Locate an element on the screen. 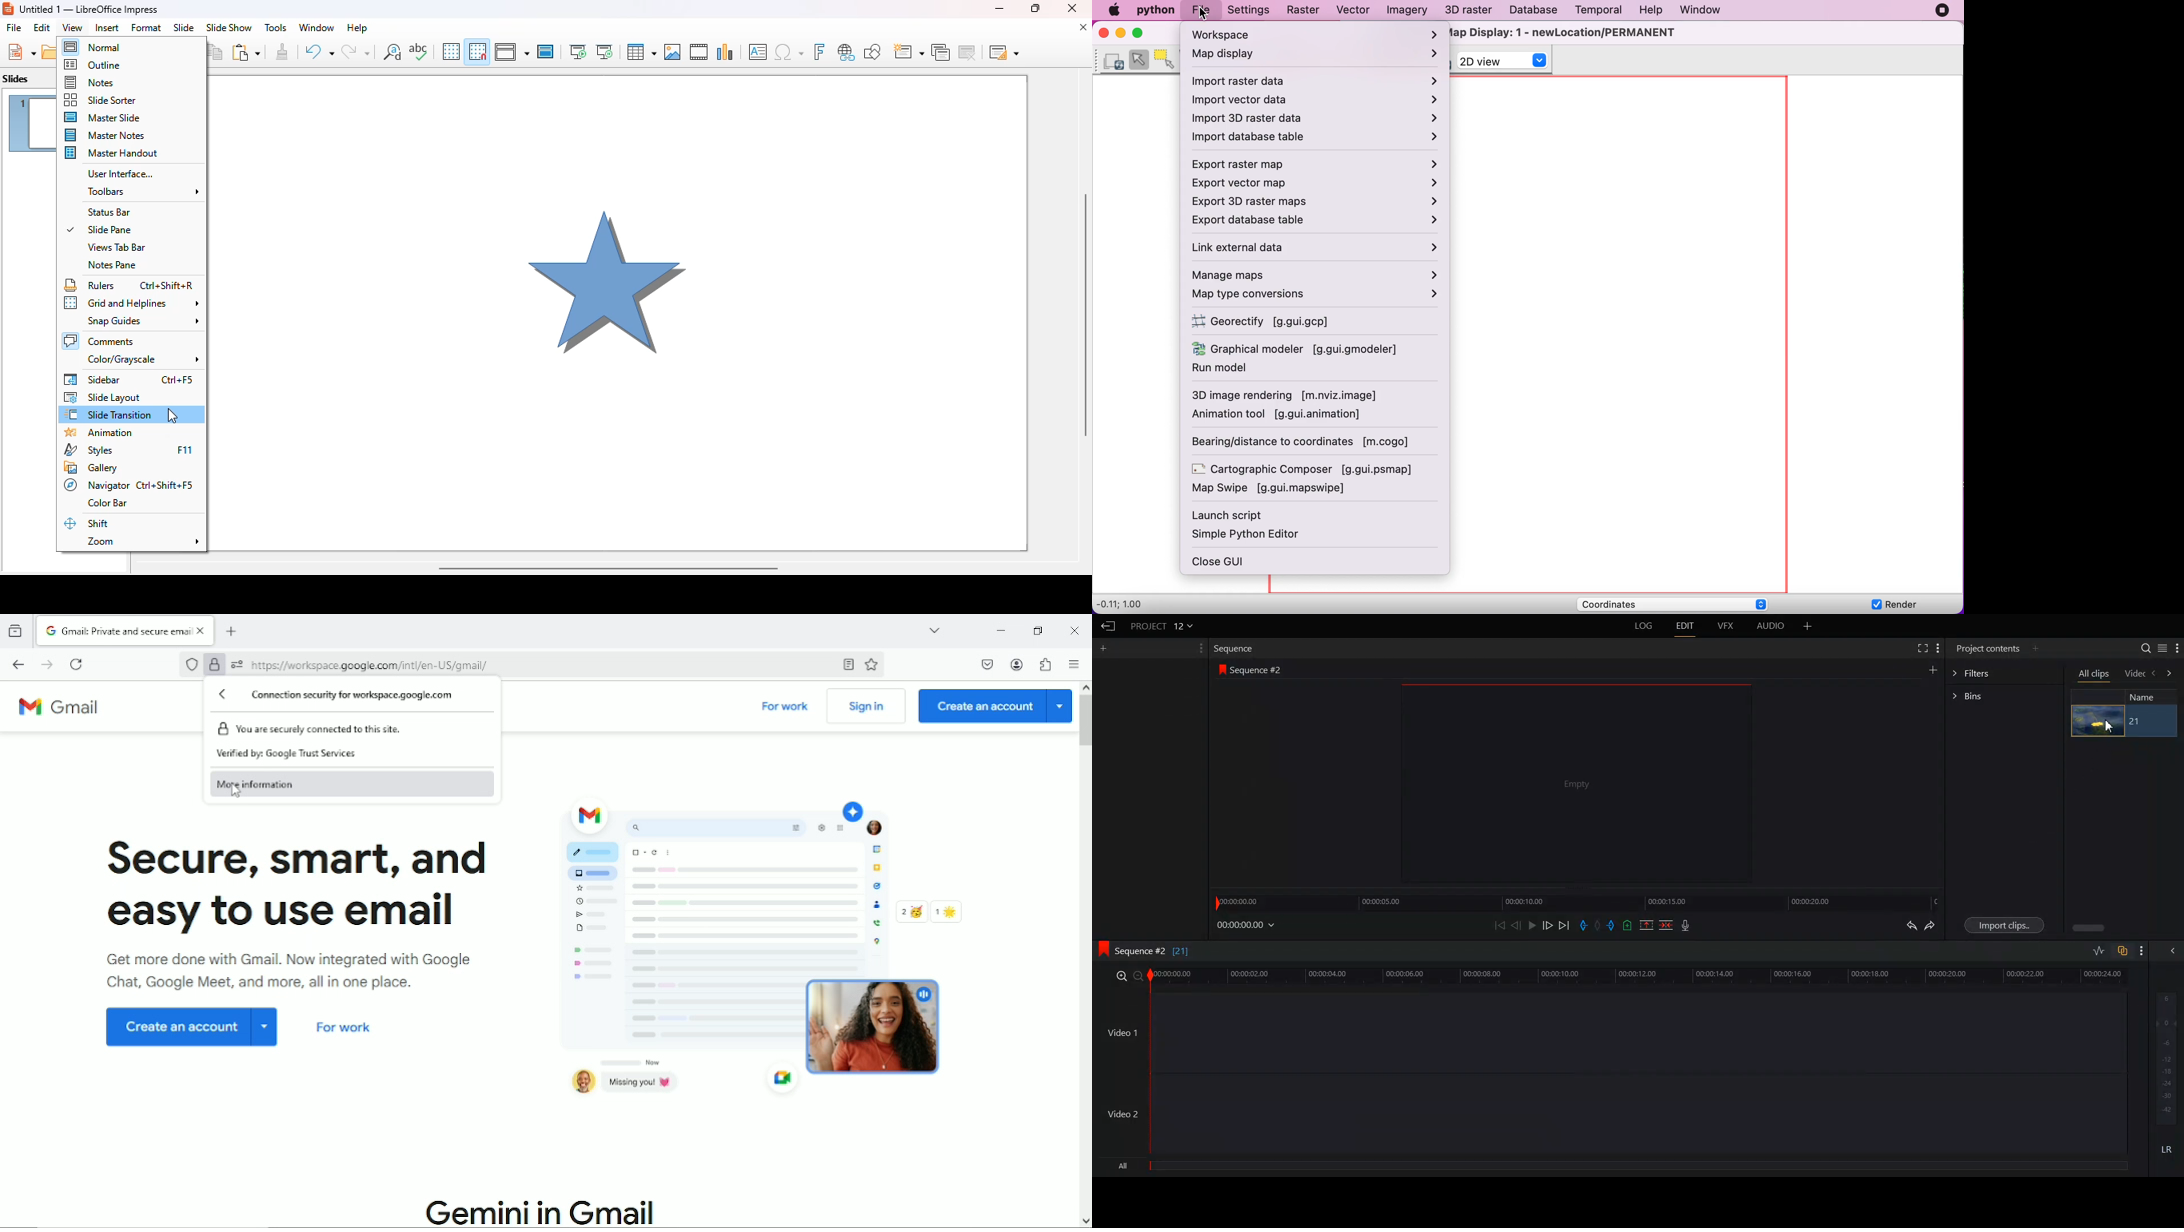  Sign in is located at coordinates (869, 707).